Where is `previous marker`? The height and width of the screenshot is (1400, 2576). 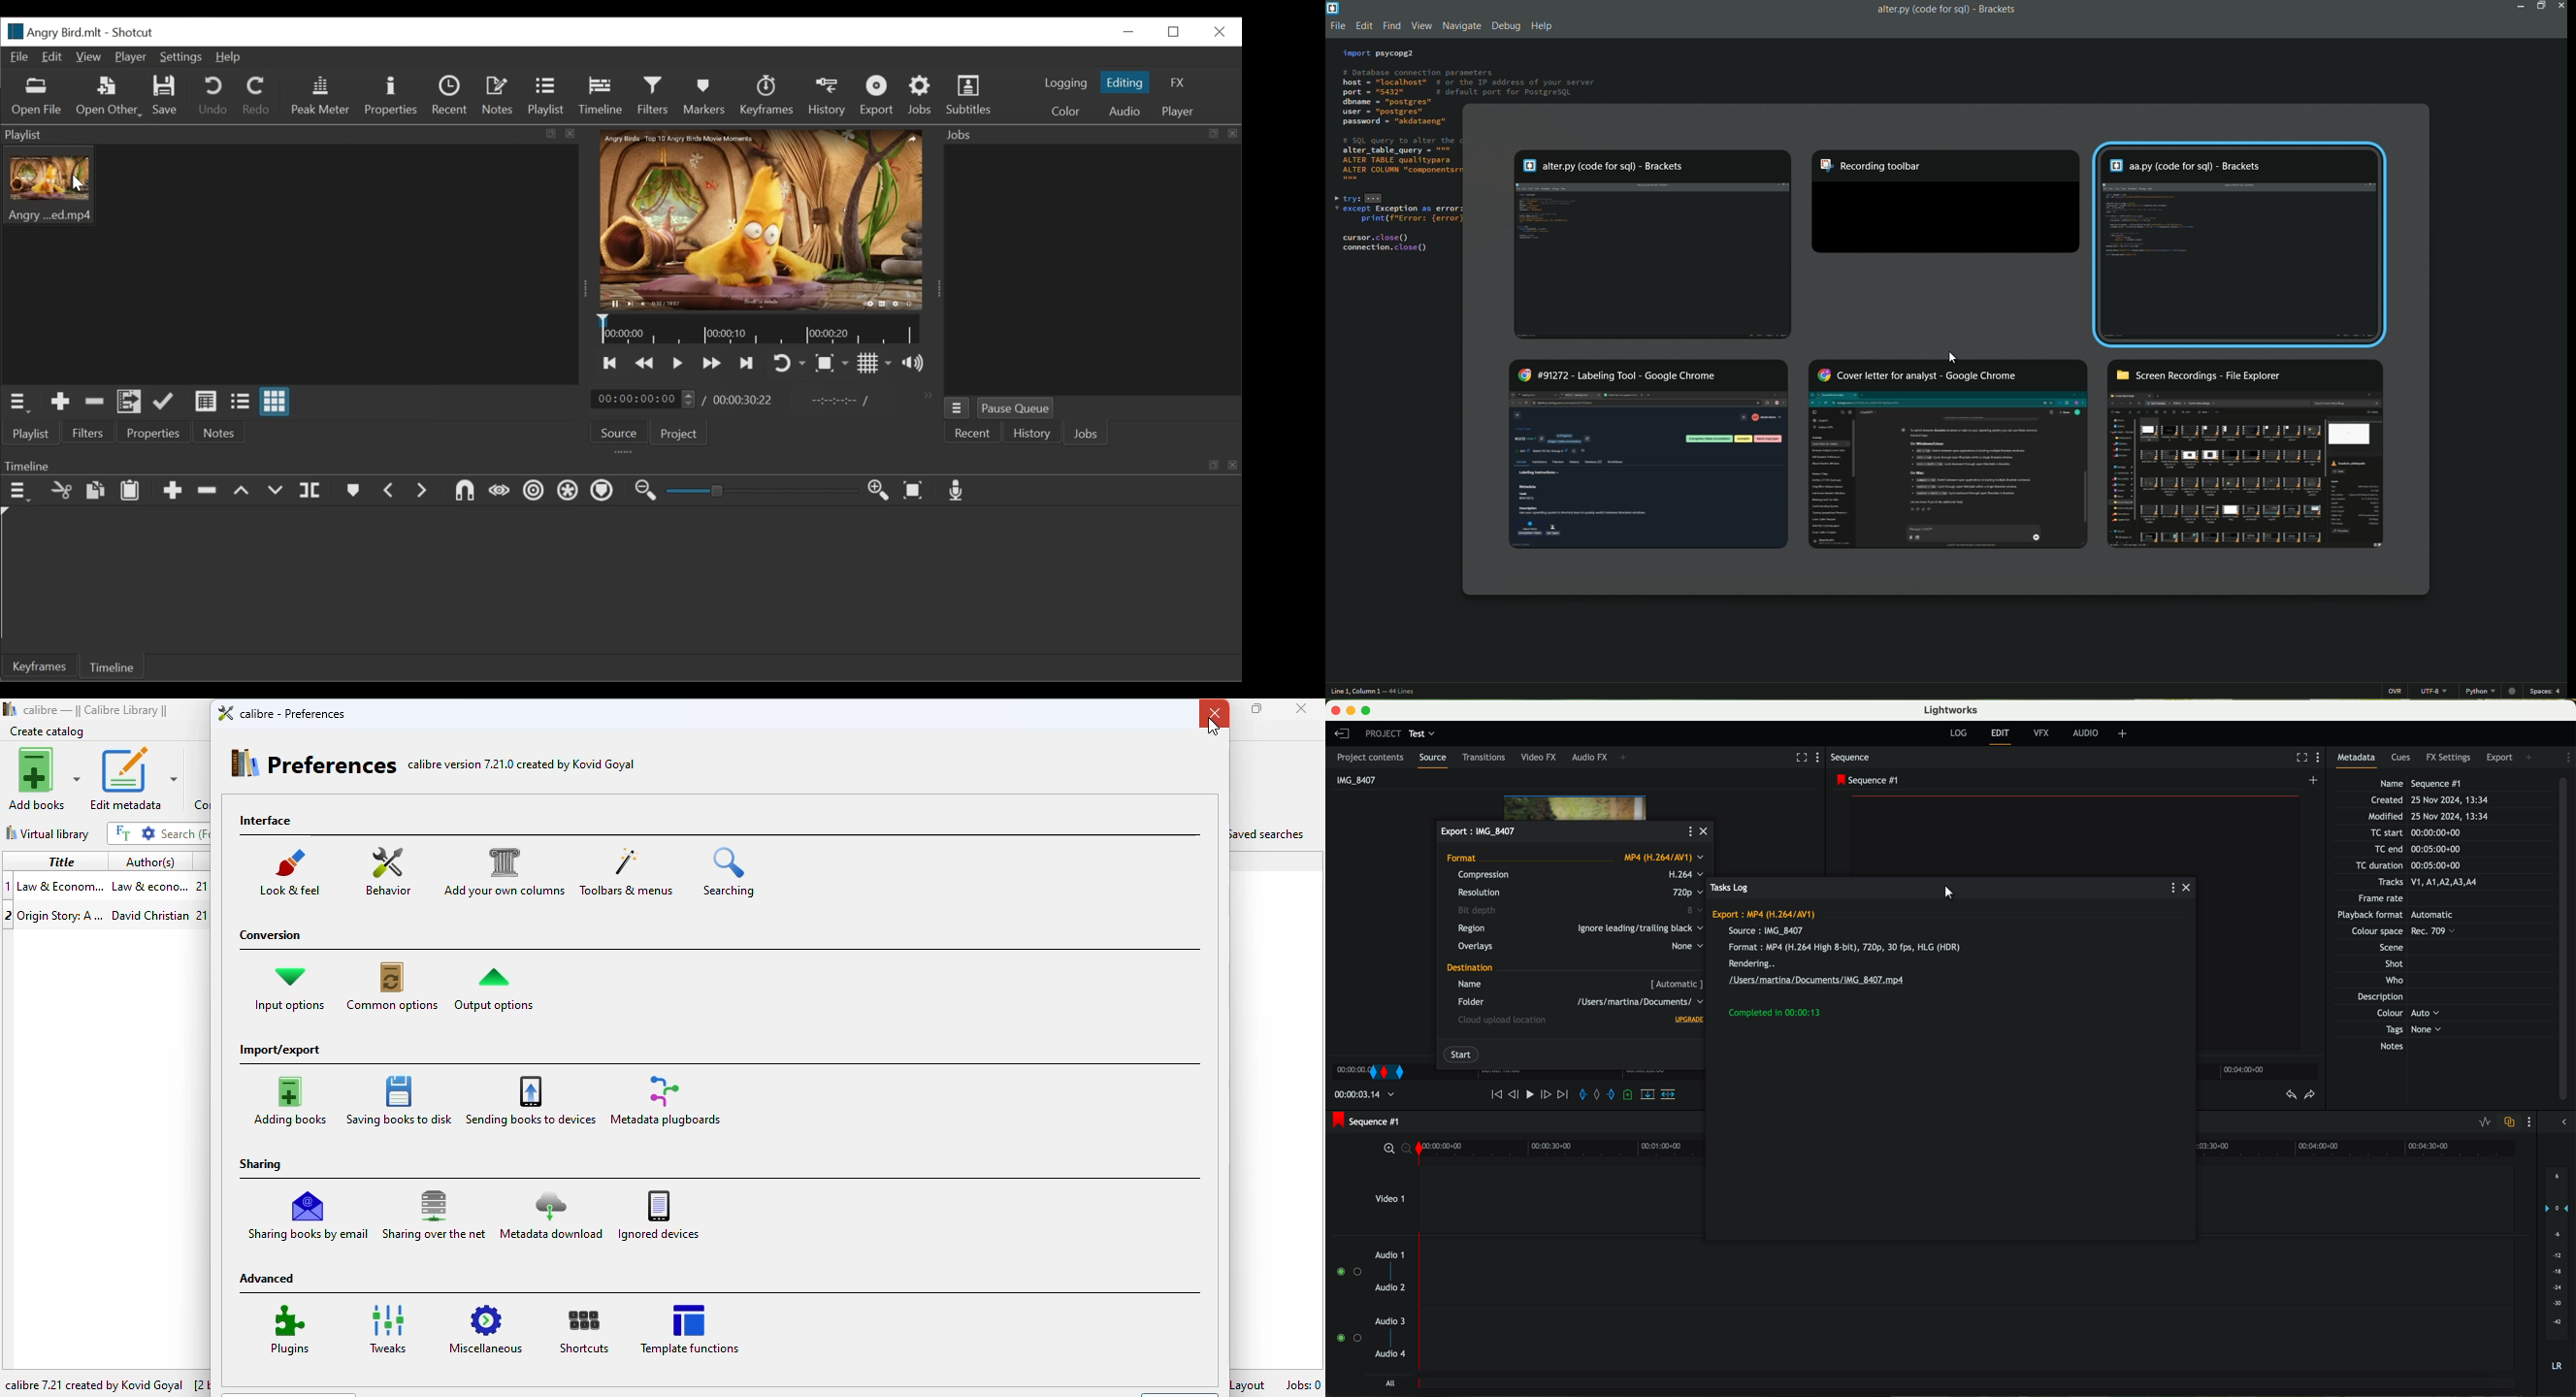 previous marker is located at coordinates (389, 490).